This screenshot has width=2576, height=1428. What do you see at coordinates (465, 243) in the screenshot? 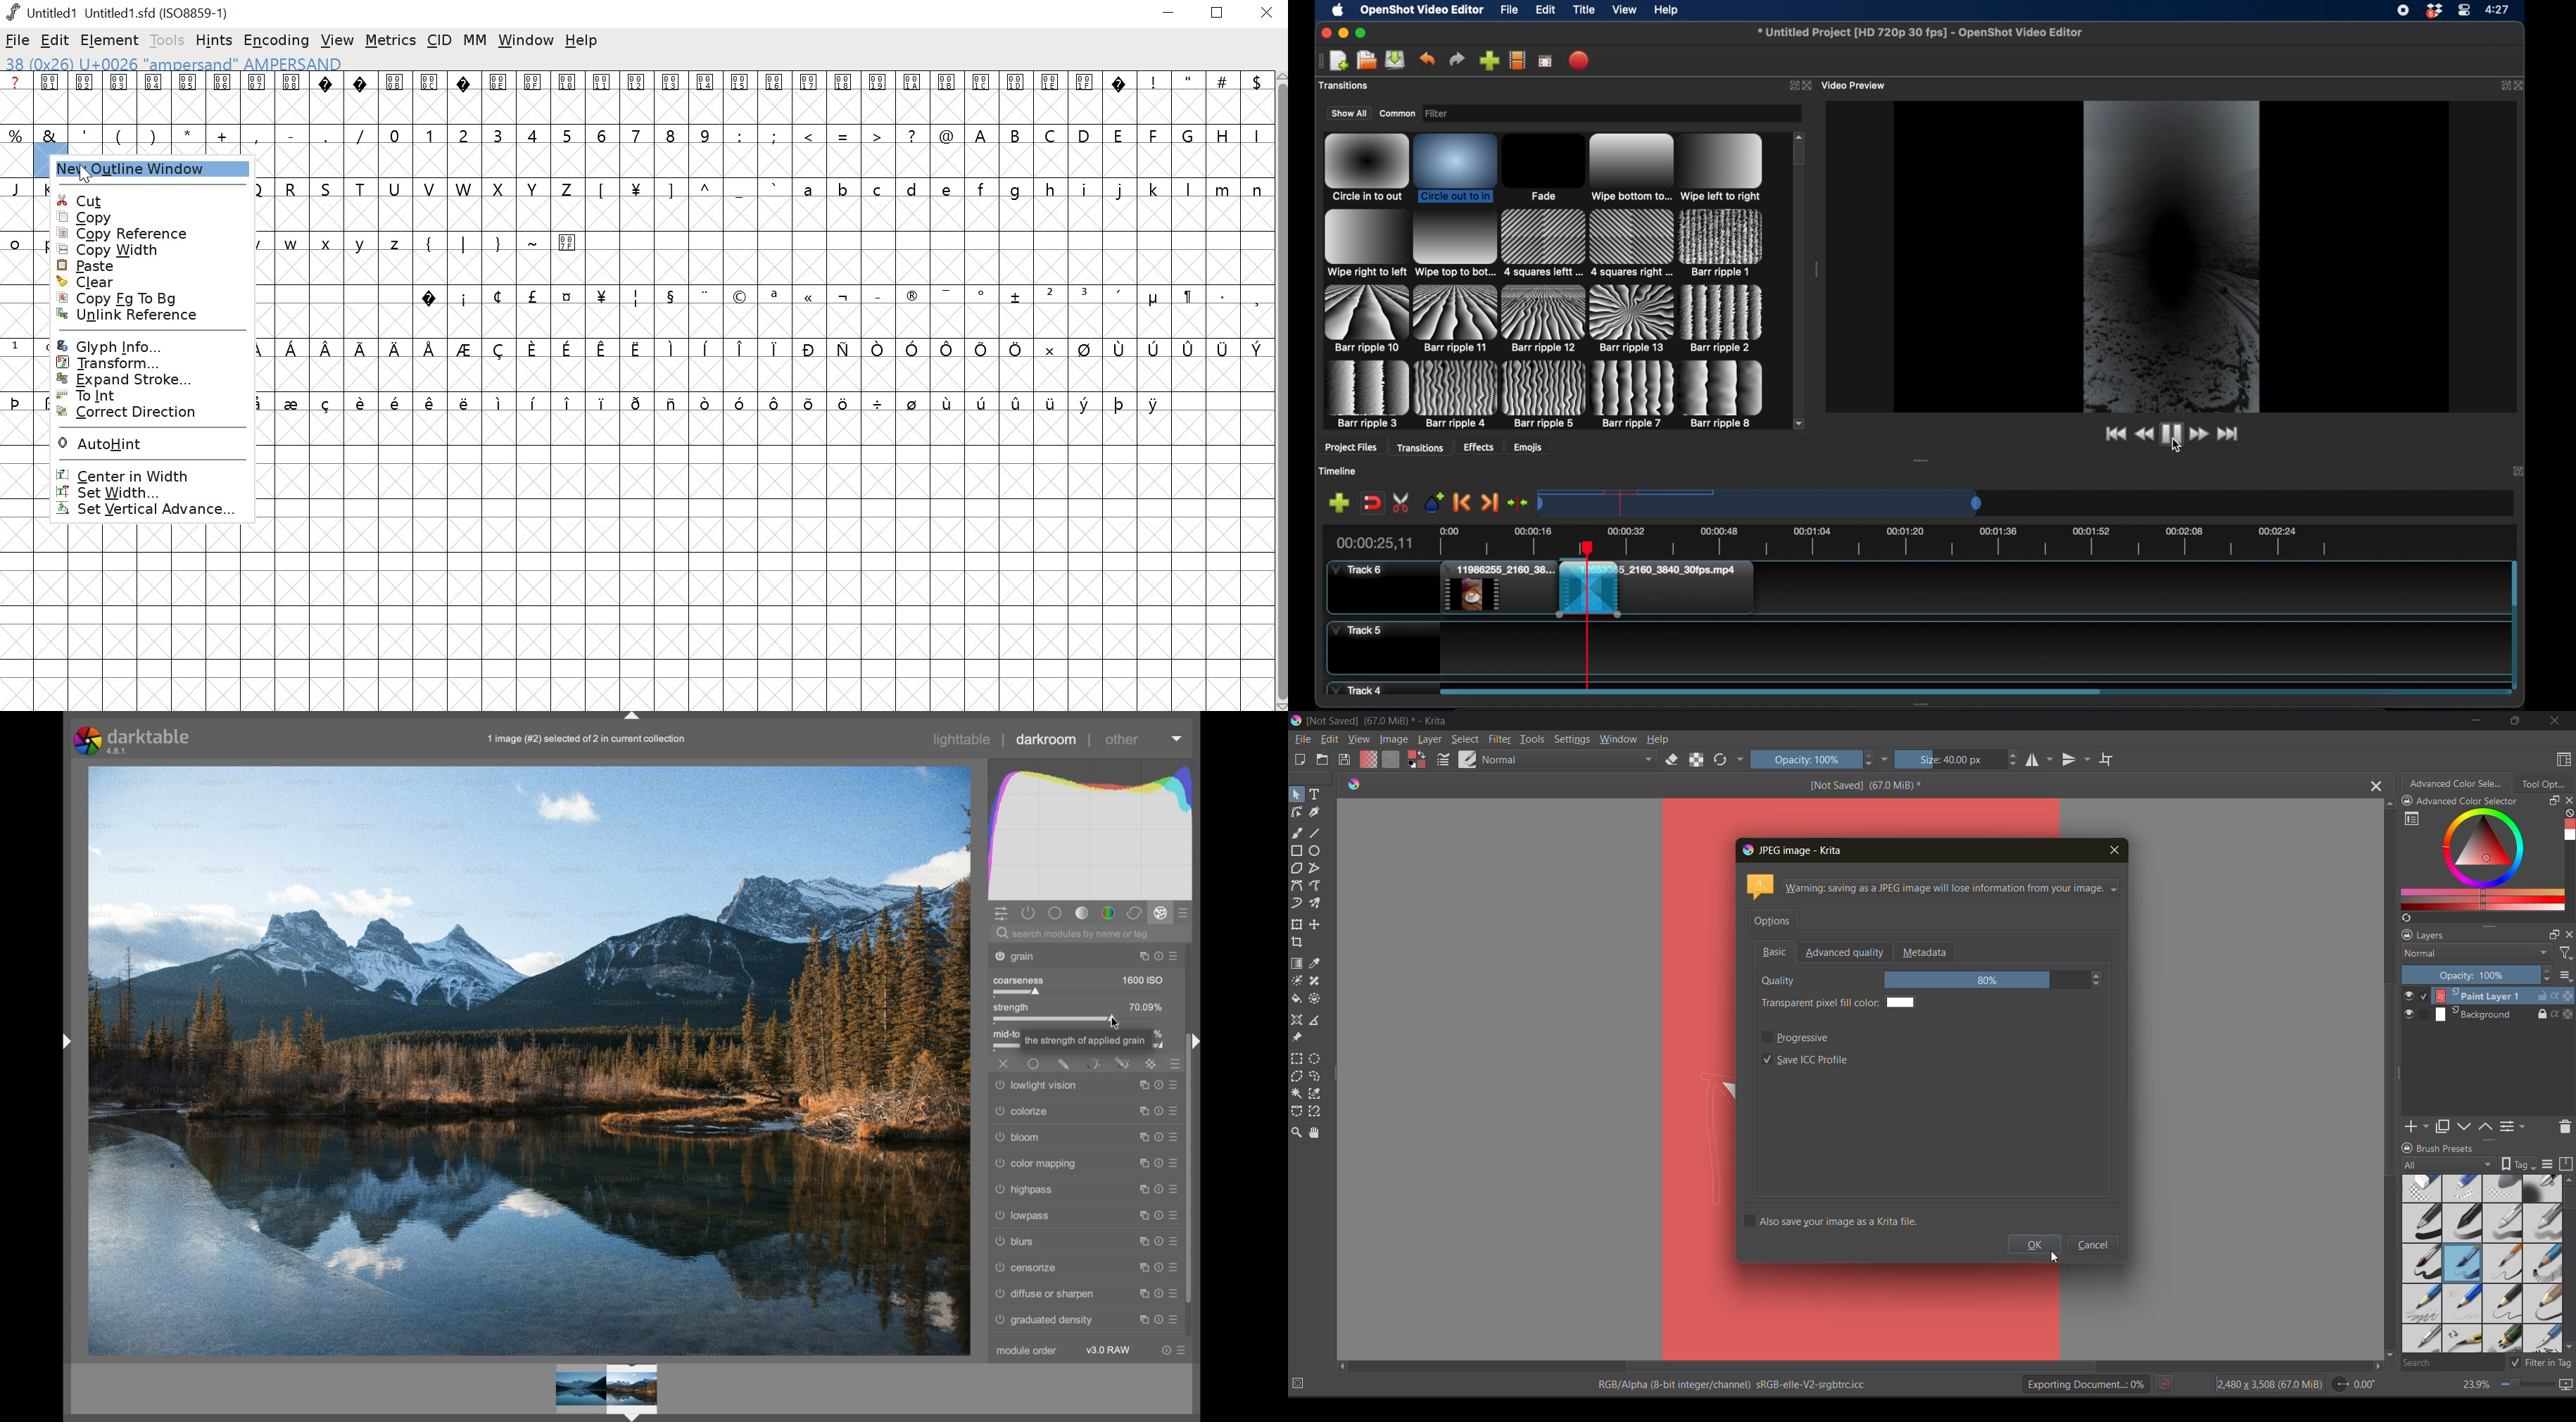
I see `|` at bounding box center [465, 243].